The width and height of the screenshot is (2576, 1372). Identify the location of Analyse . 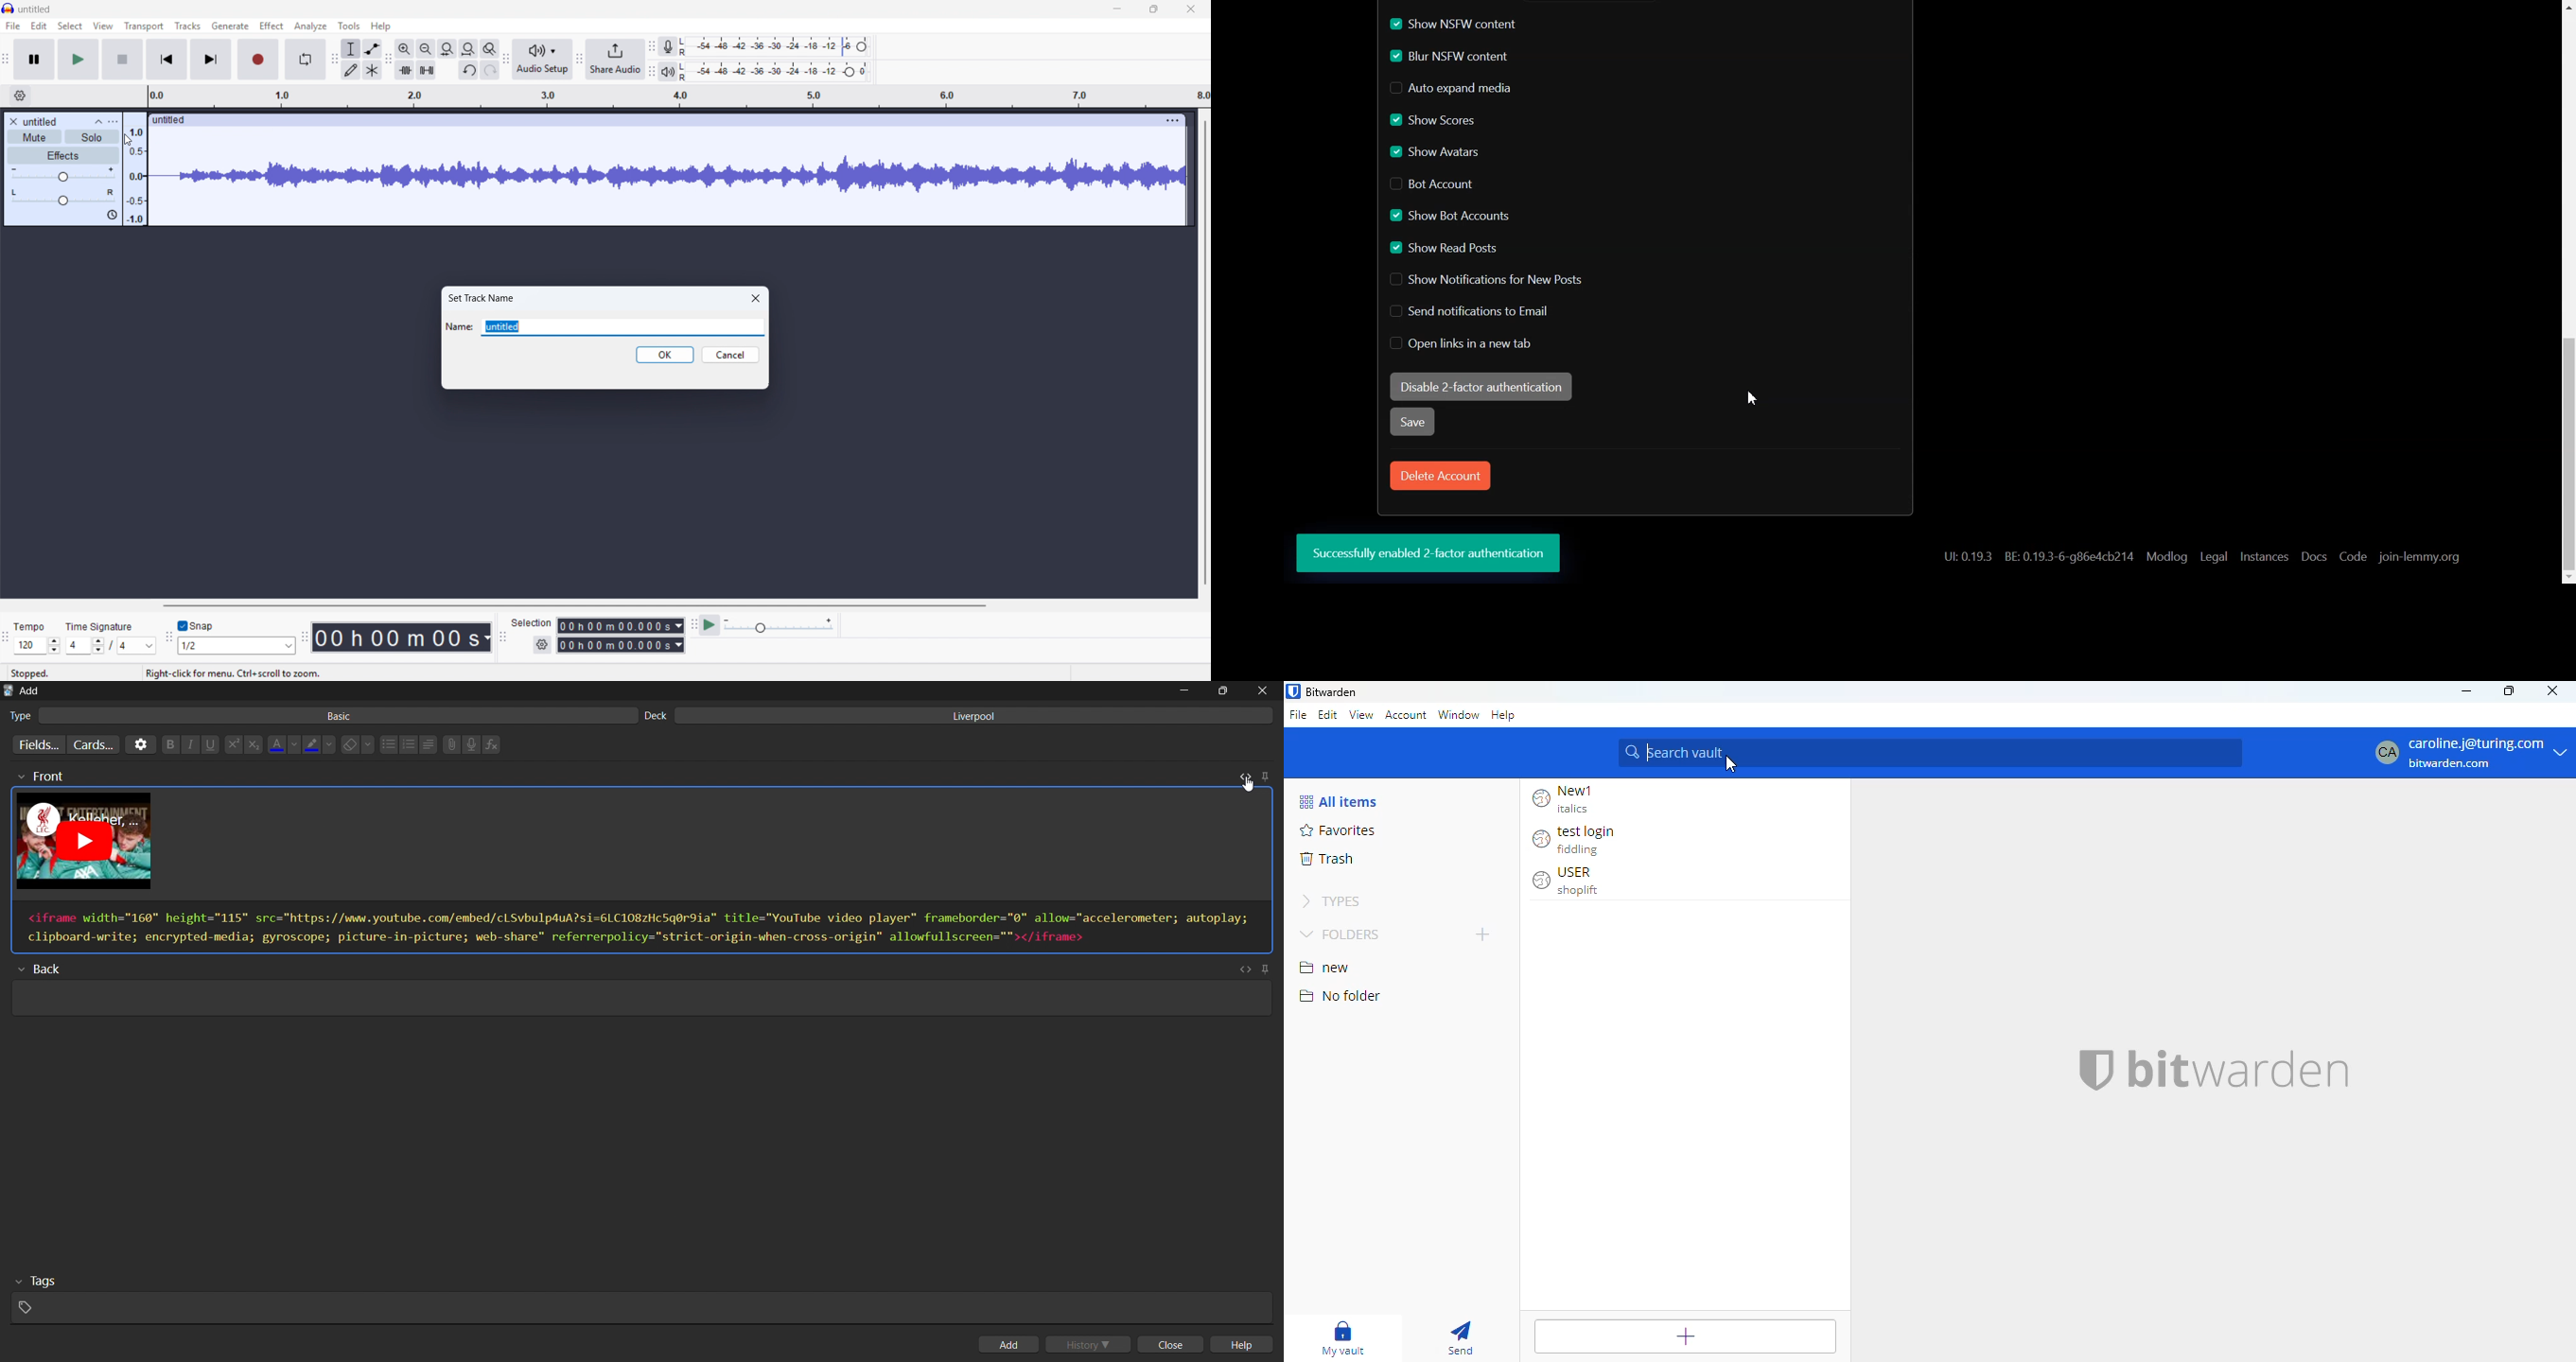
(310, 26).